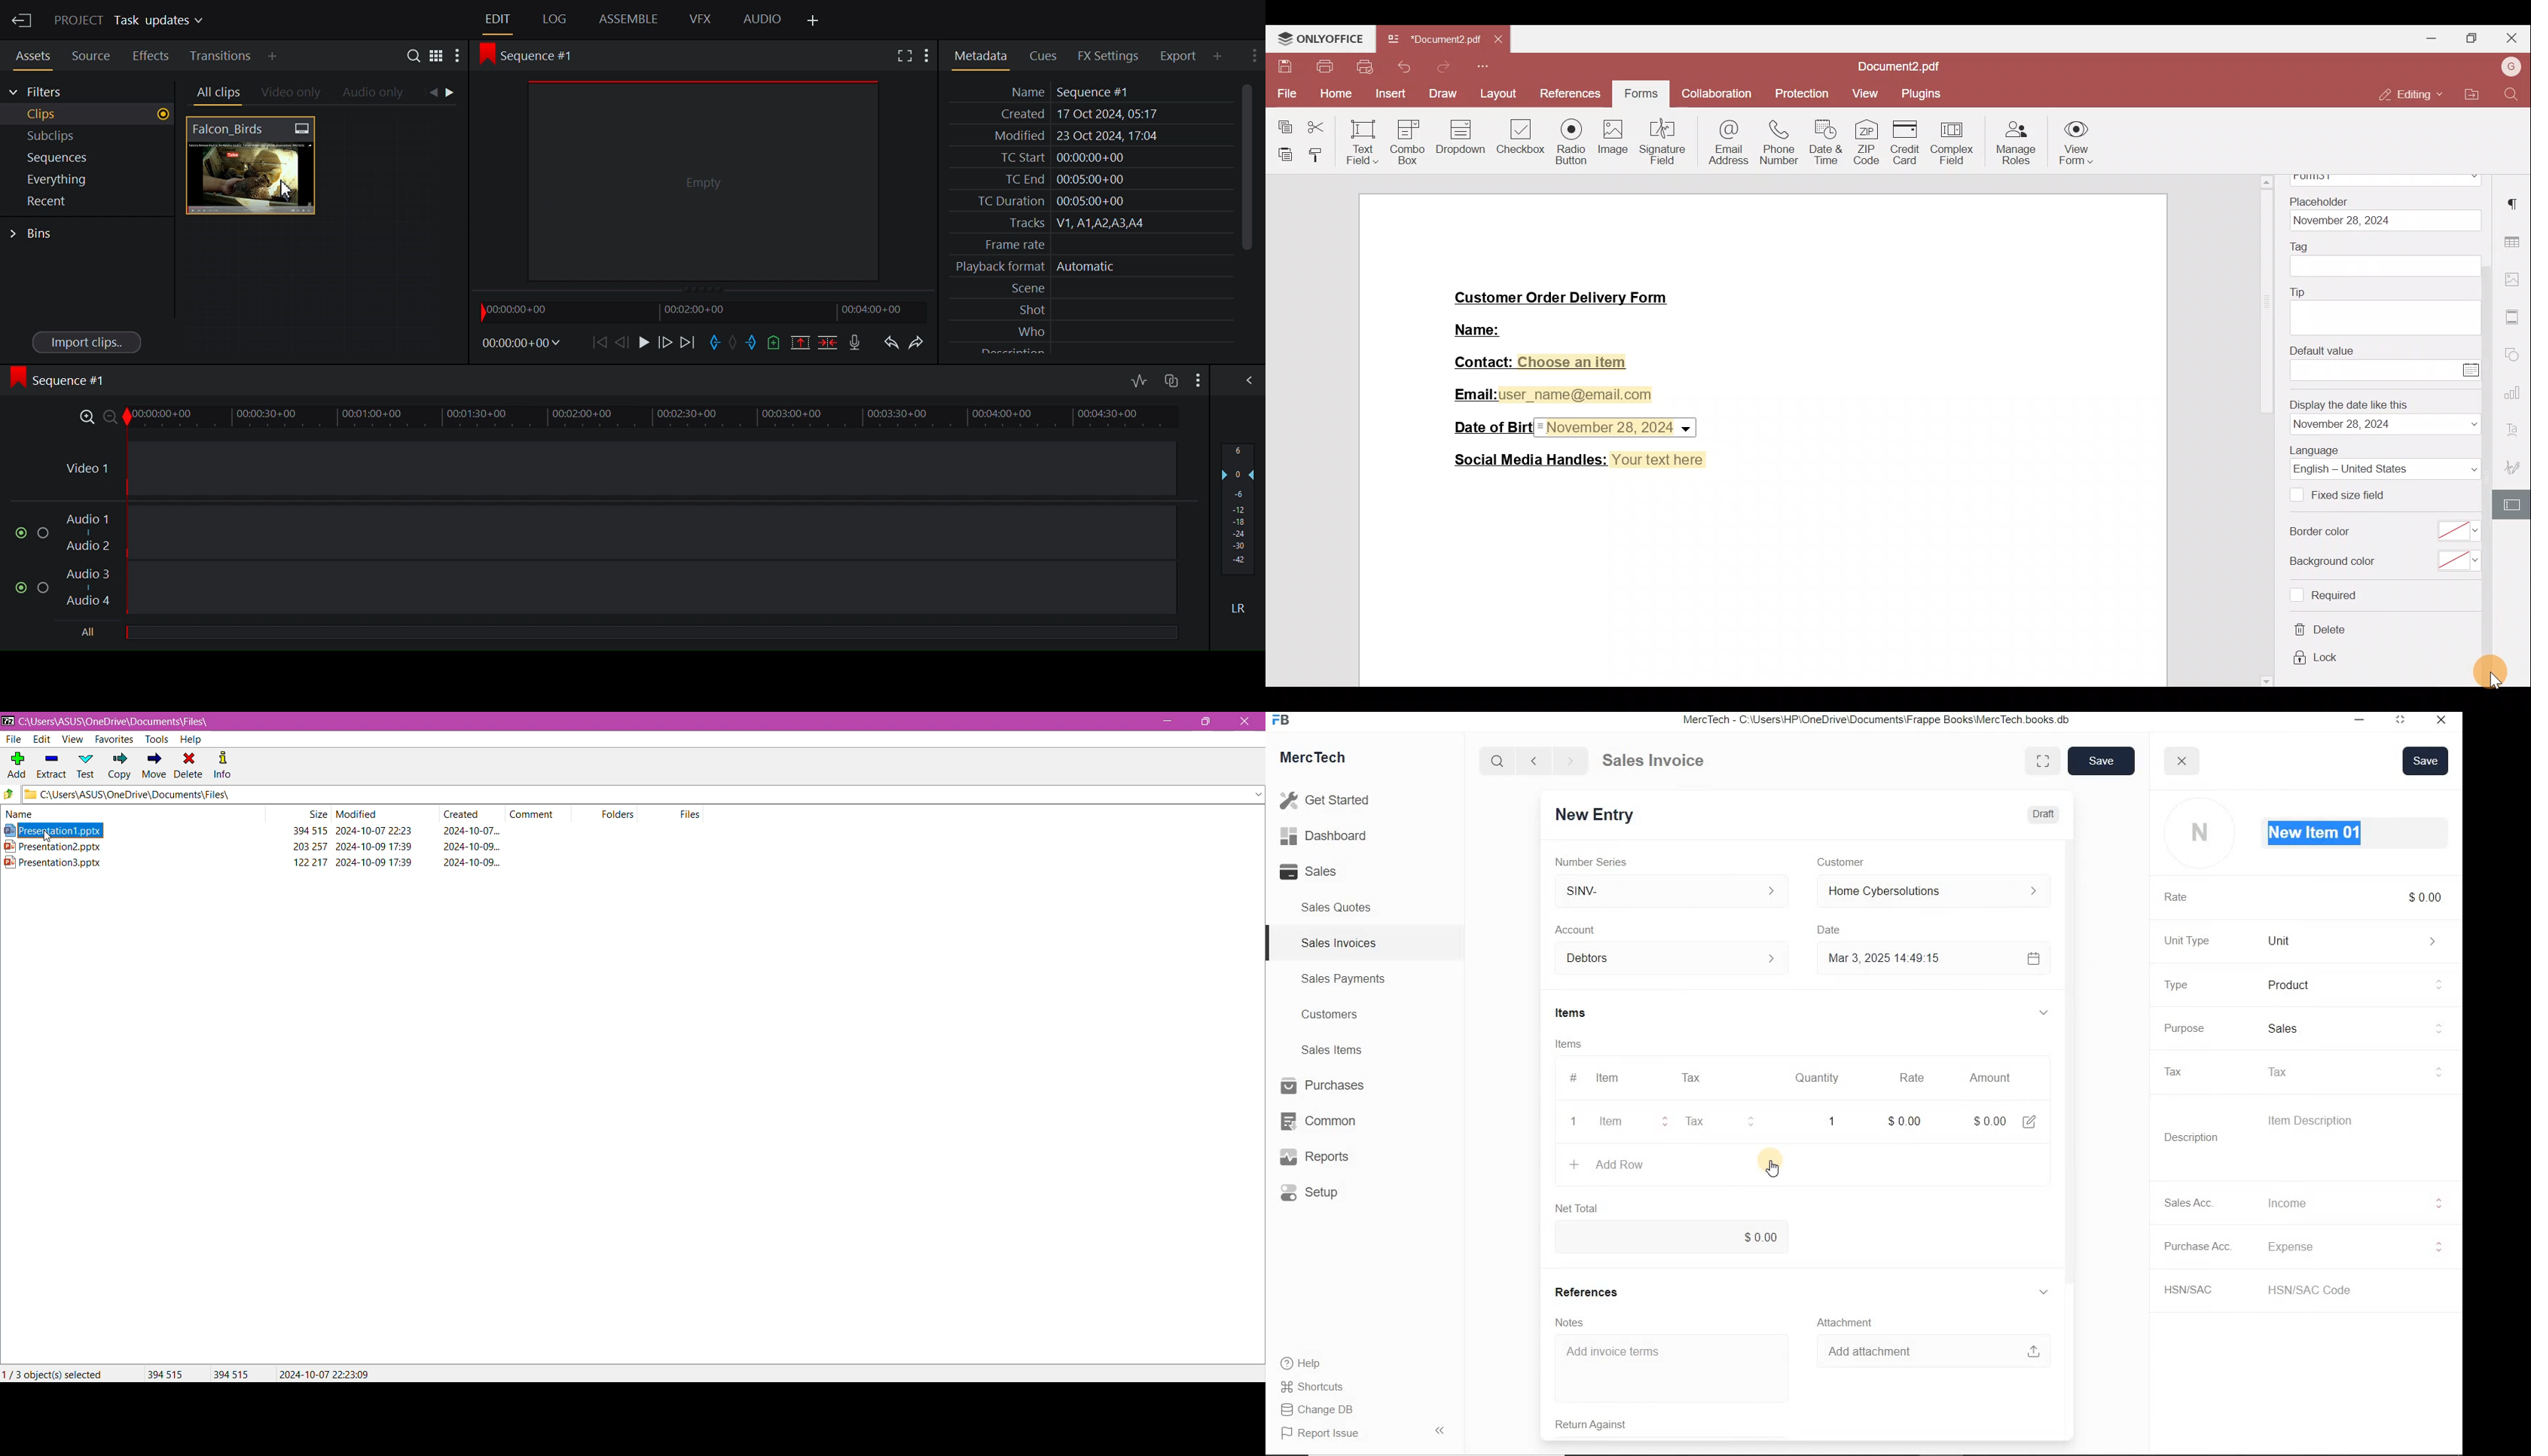 Image resolution: width=2548 pixels, height=1456 pixels. What do you see at coordinates (2103, 761) in the screenshot?
I see `save` at bounding box center [2103, 761].